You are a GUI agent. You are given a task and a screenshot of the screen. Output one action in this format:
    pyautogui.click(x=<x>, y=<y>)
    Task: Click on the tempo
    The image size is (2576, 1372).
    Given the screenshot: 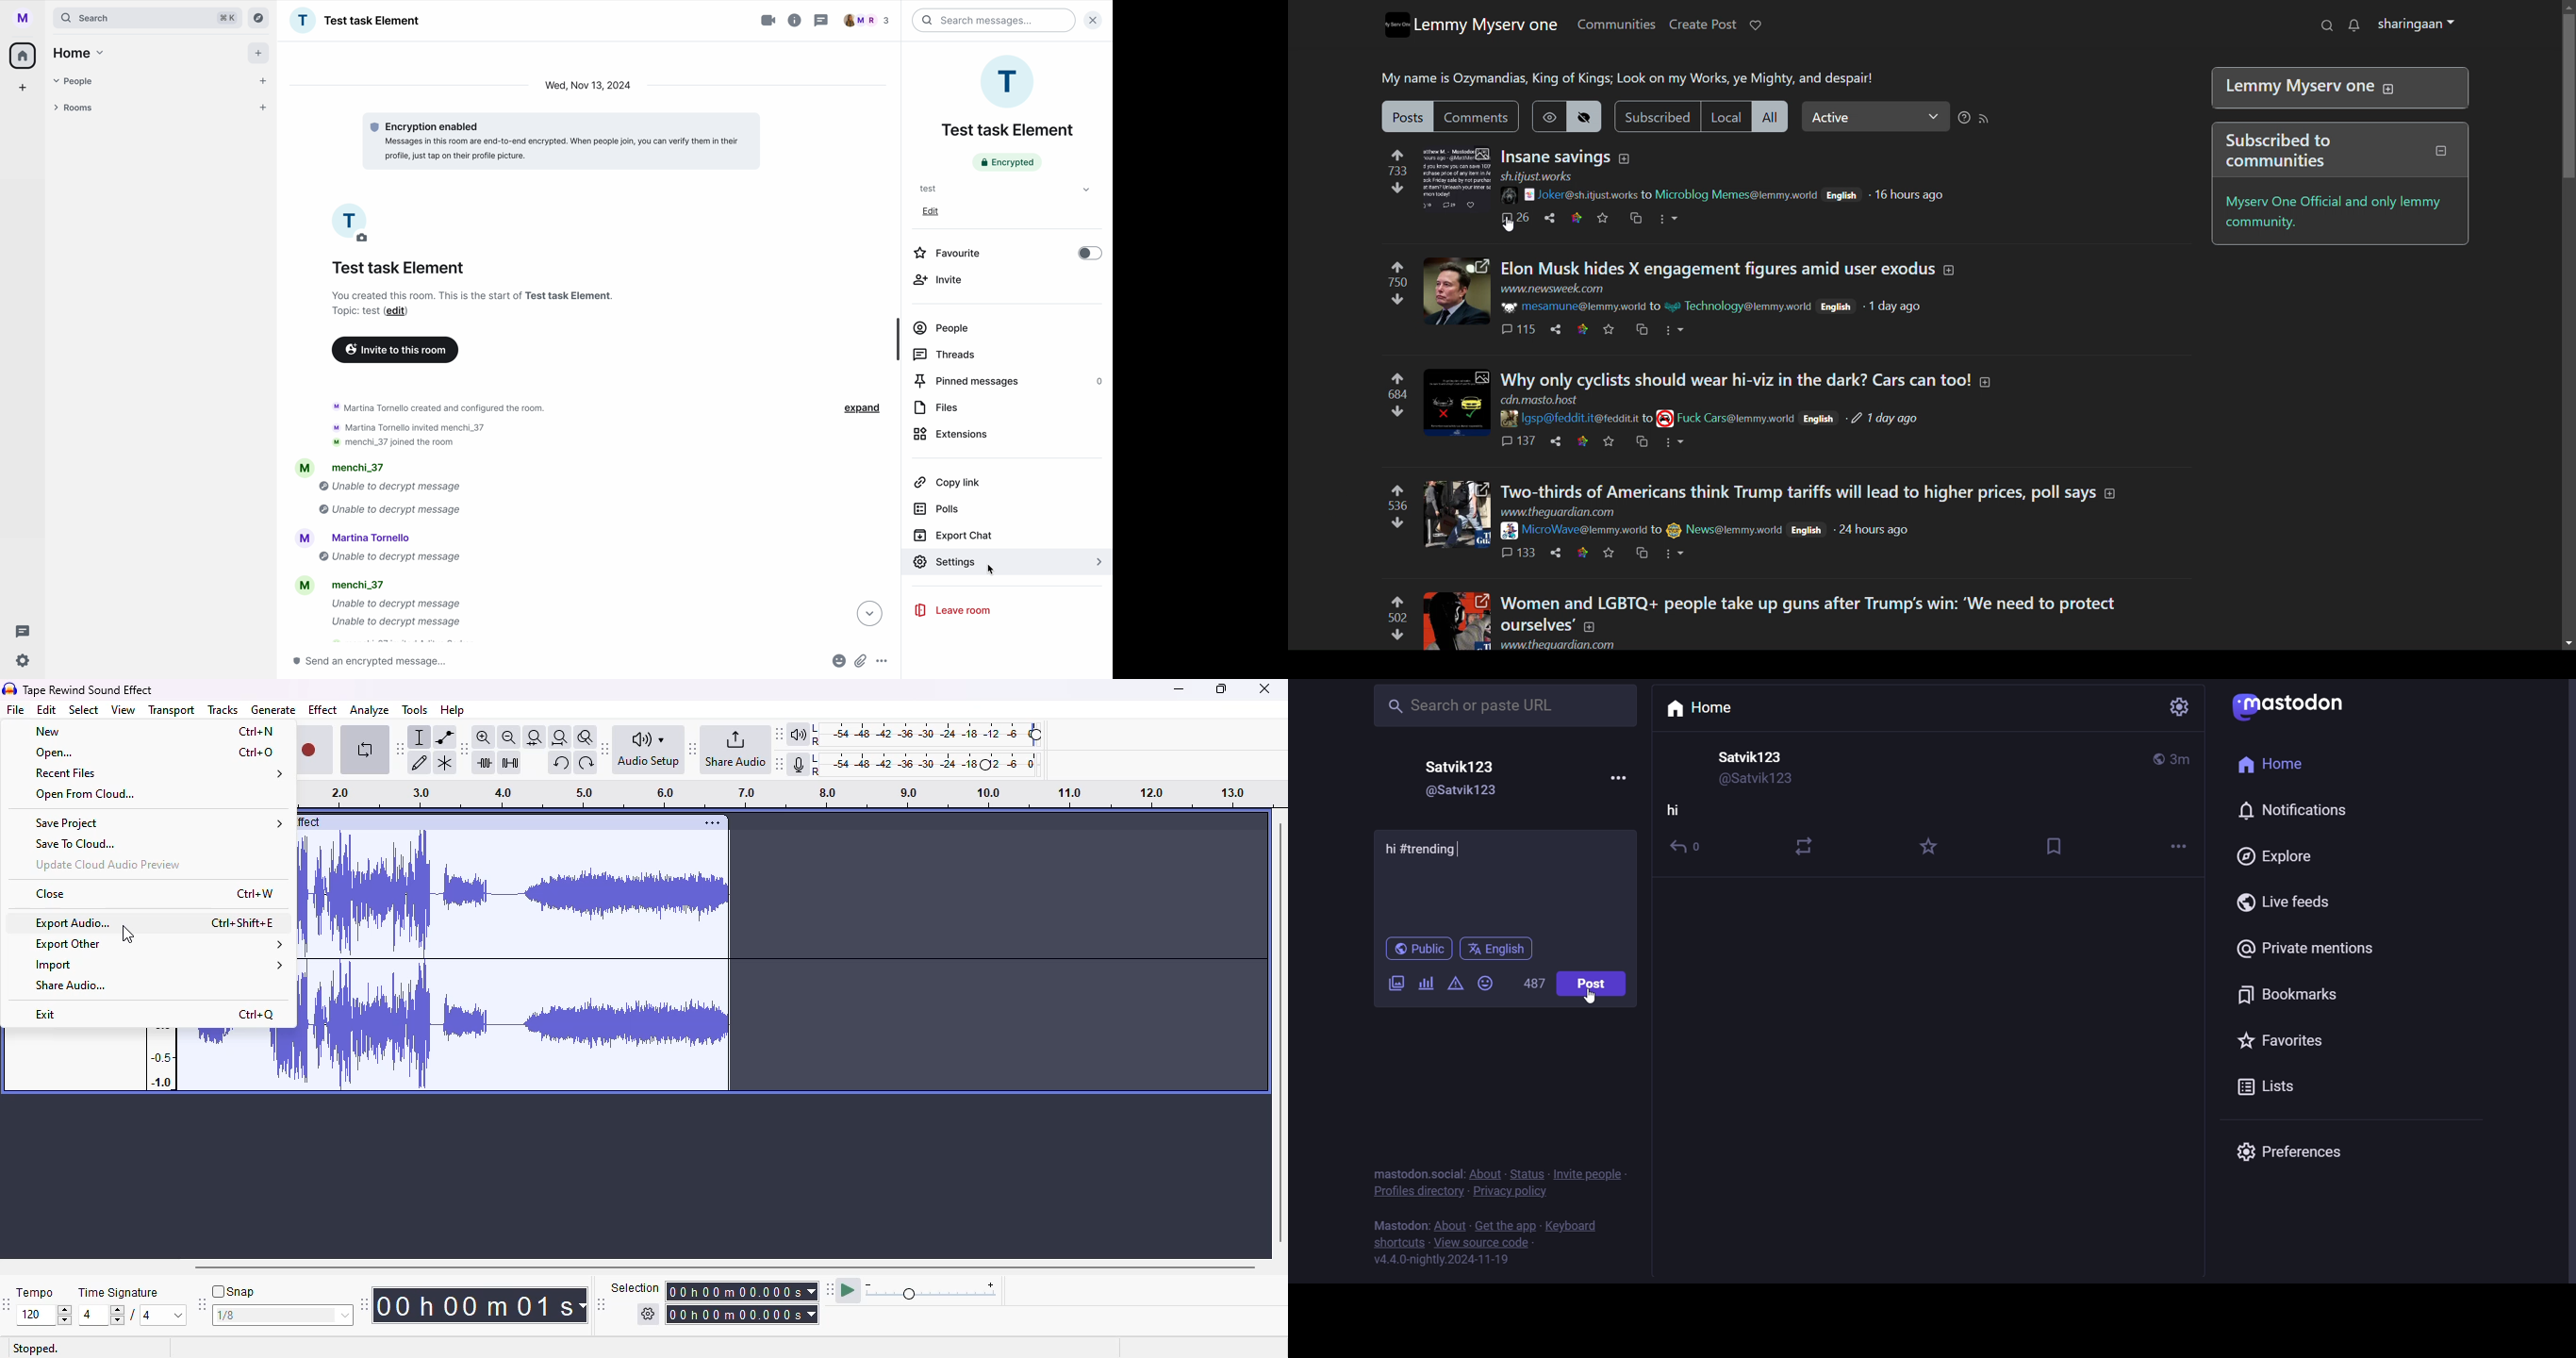 What is the action you would take?
    pyautogui.click(x=46, y=1307)
    